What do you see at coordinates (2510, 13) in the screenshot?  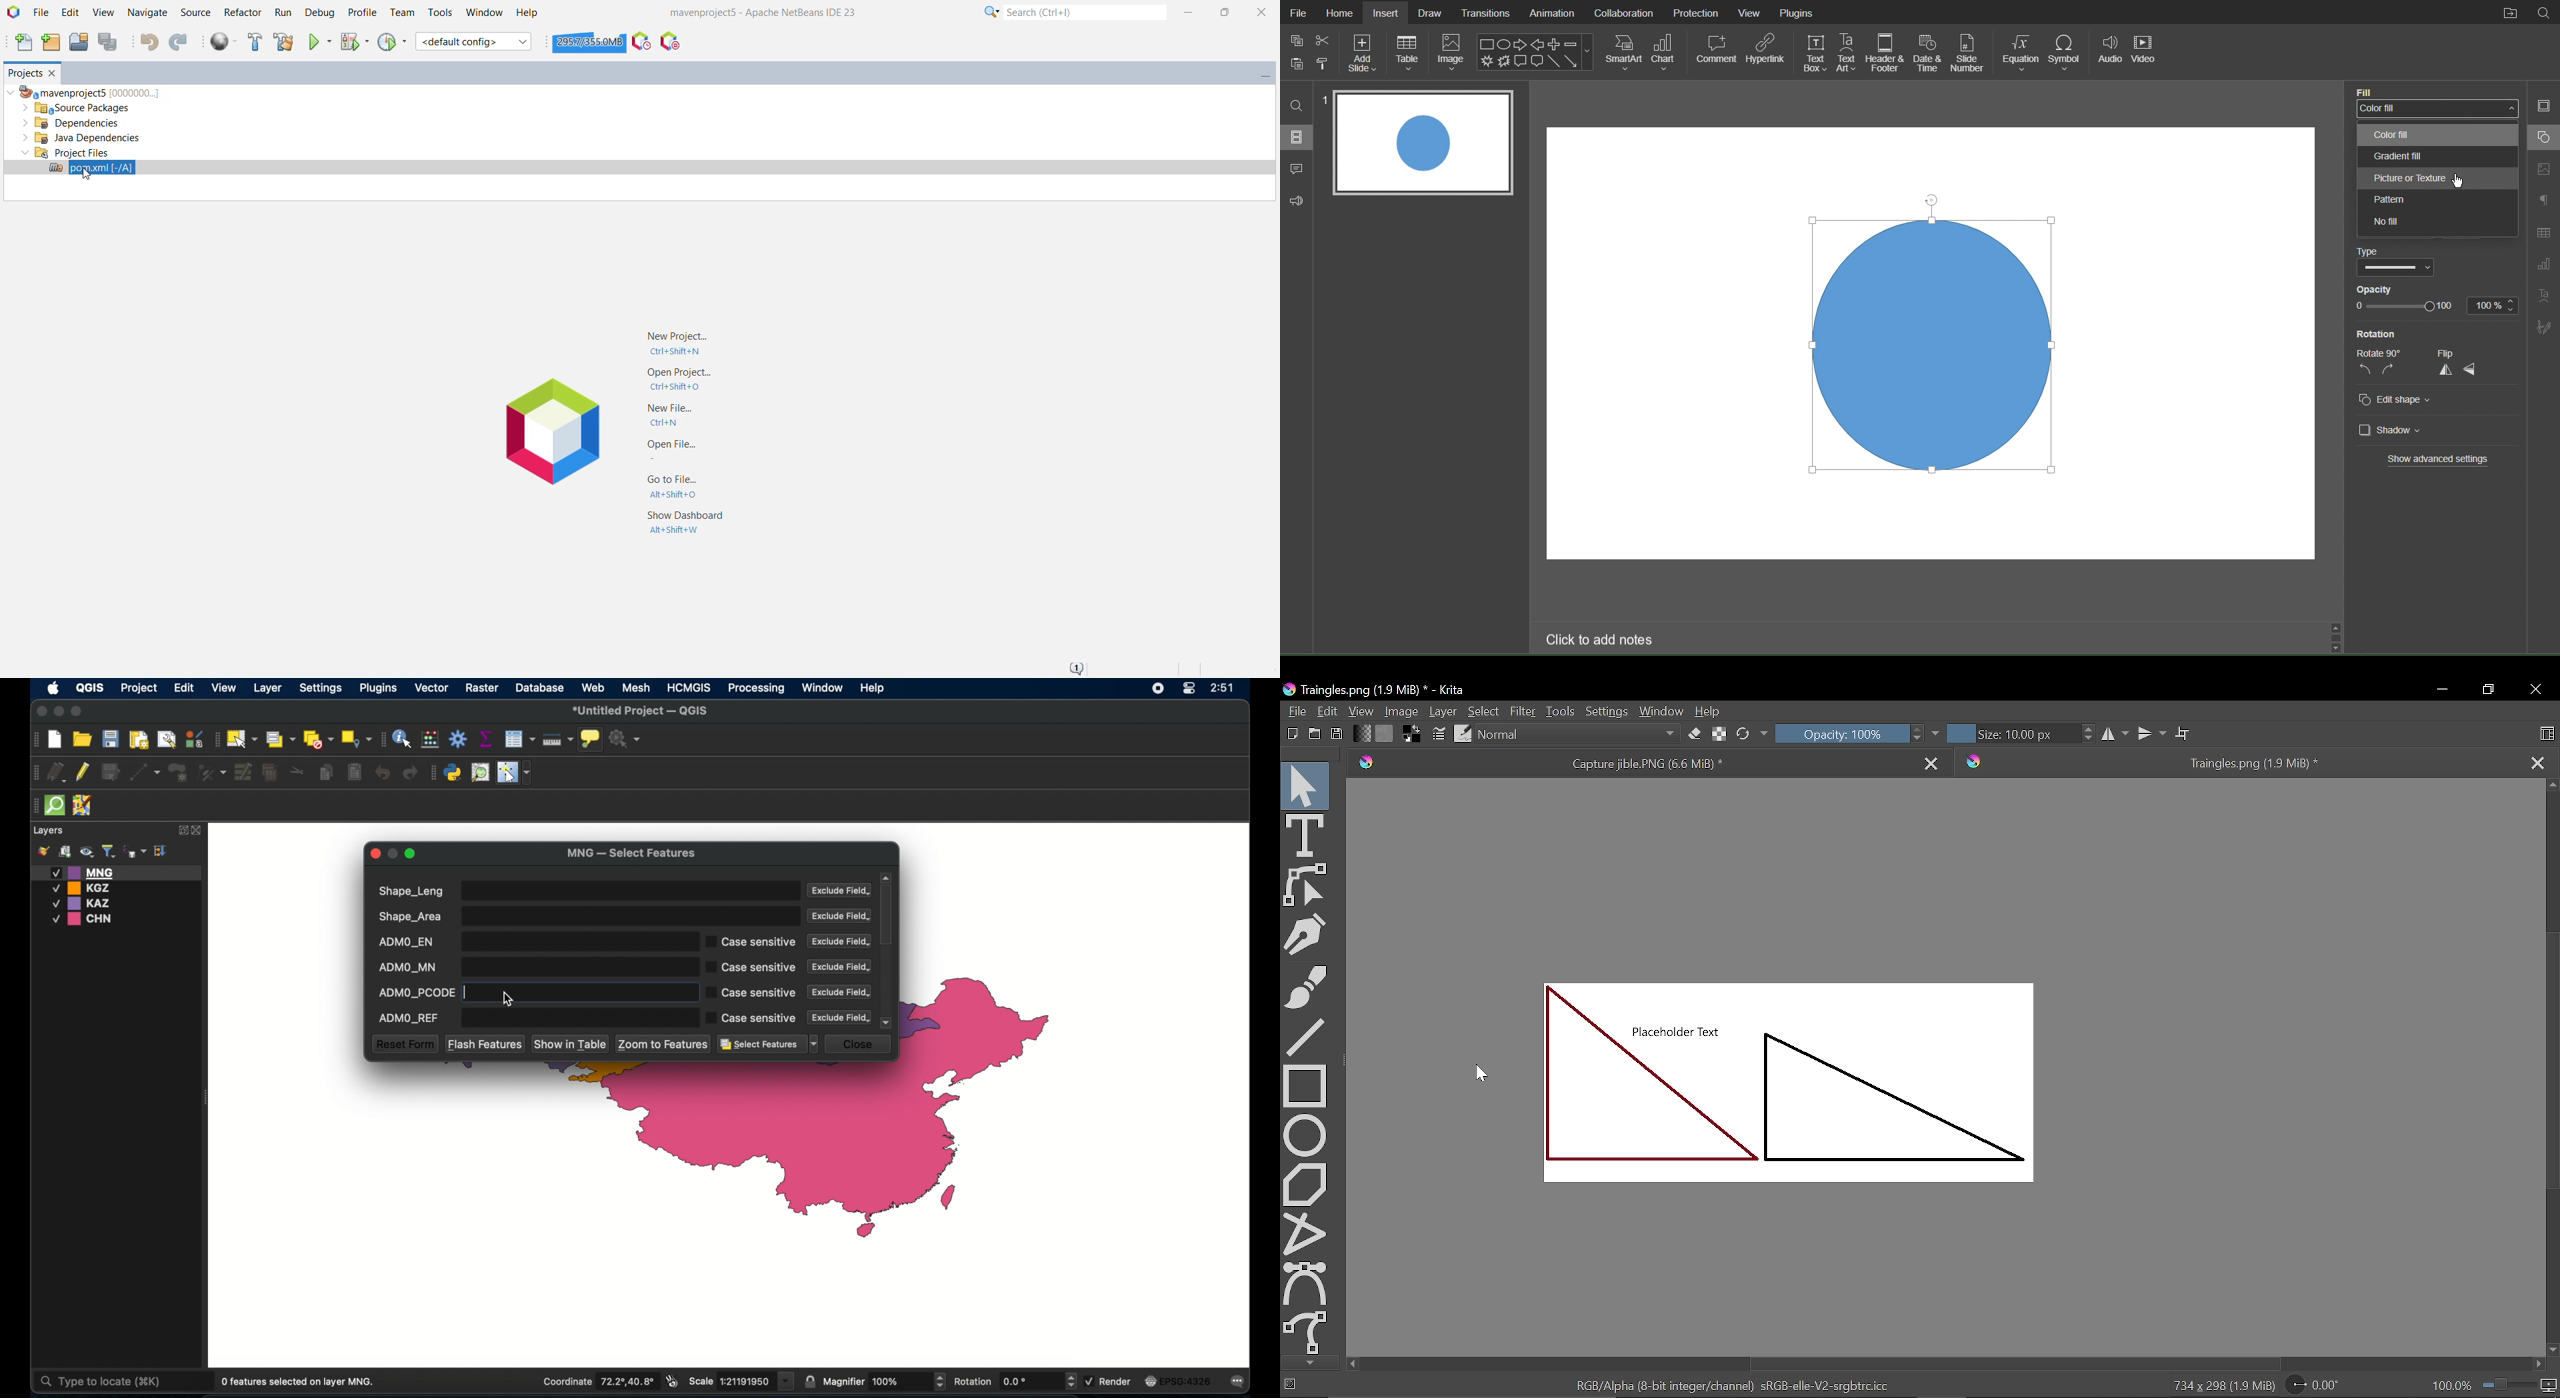 I see `Open File Location` at bounding box center [2510, 13].